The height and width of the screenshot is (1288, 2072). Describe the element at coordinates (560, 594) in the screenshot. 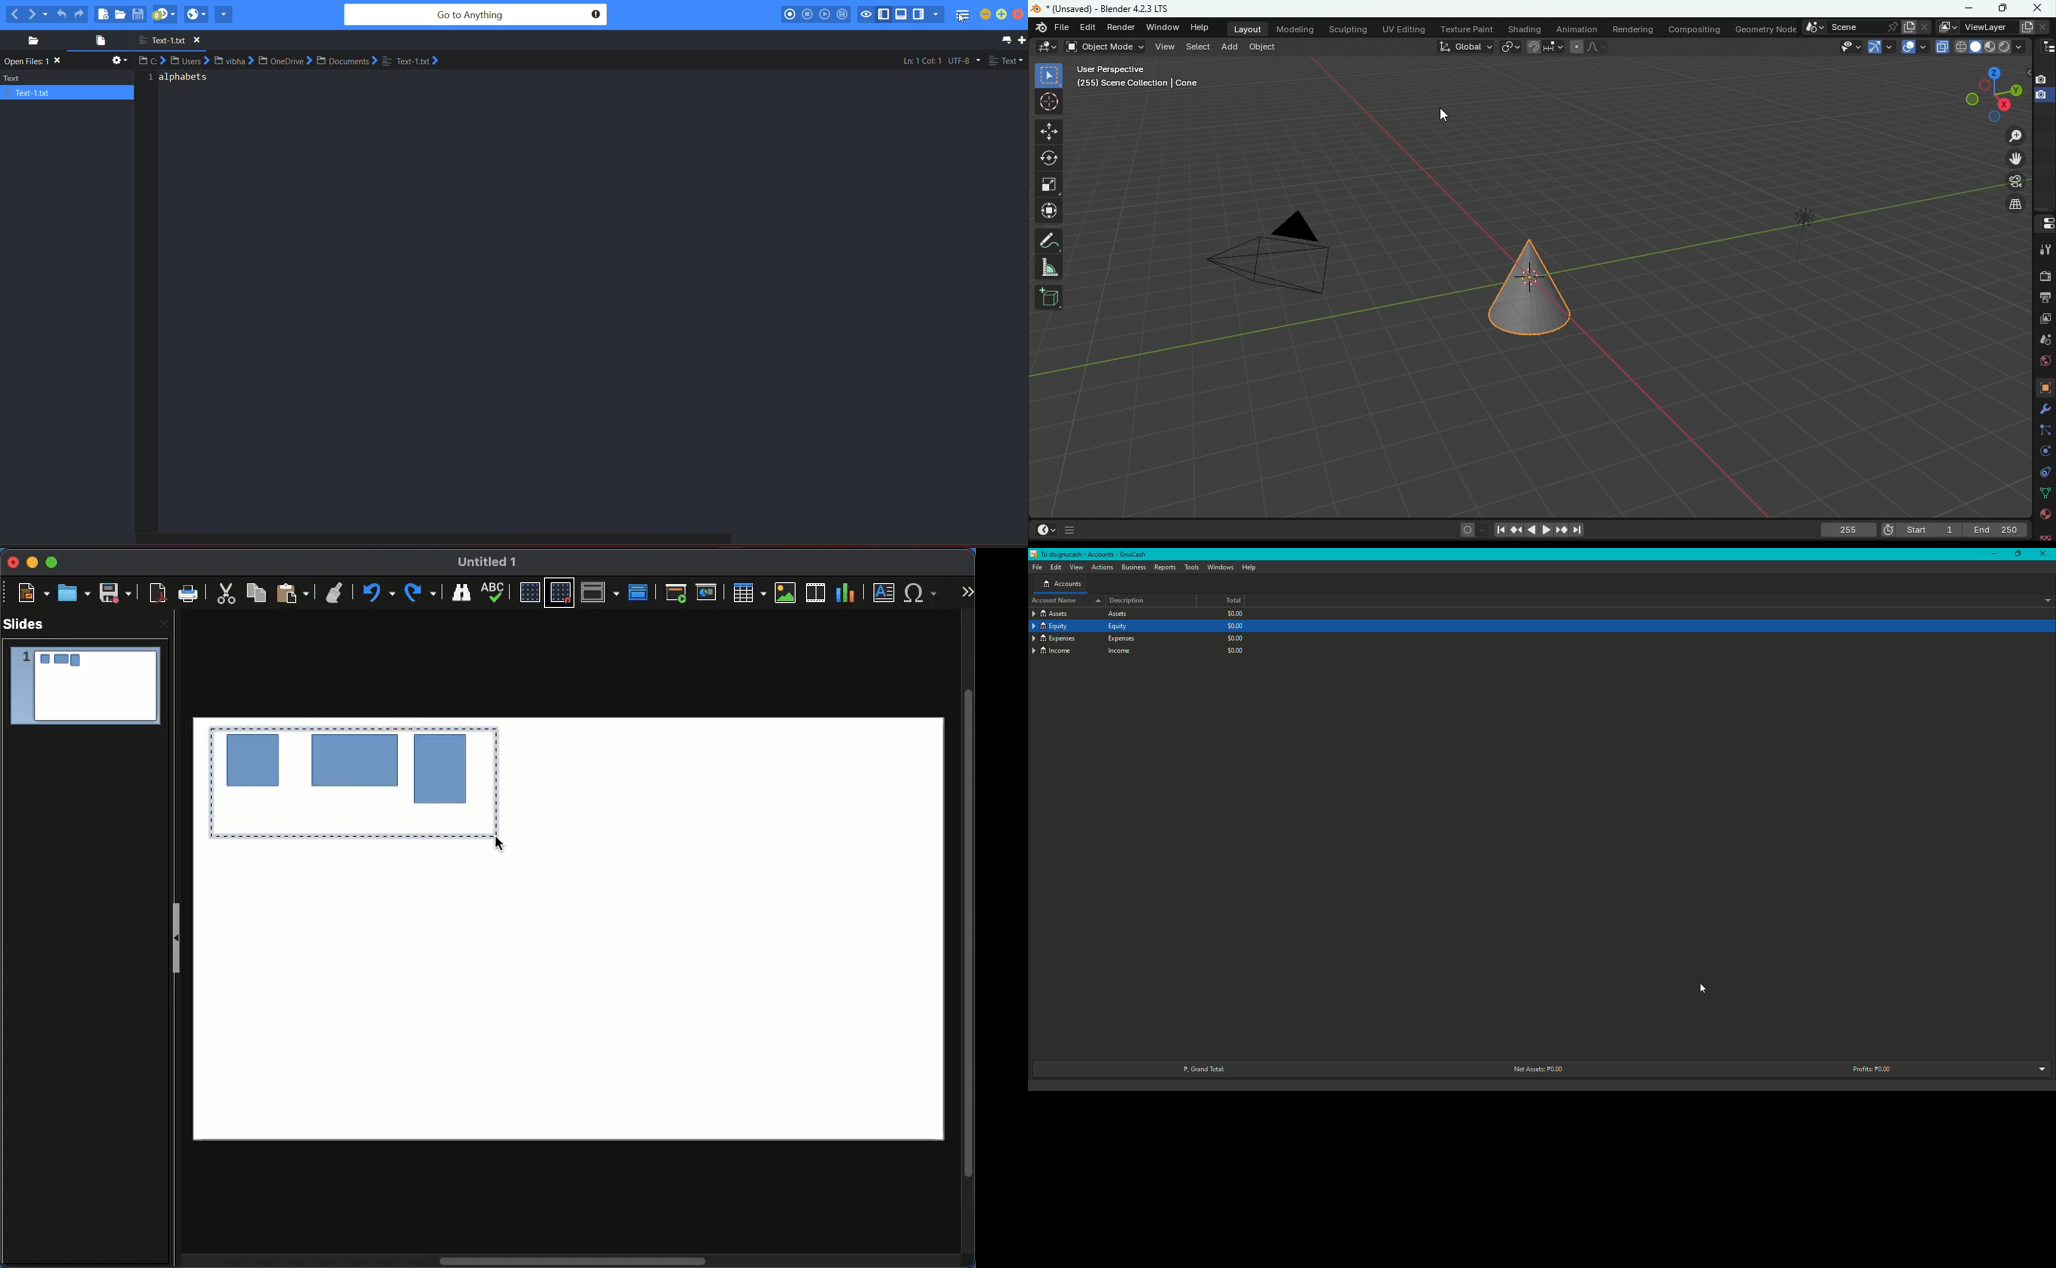

I see `Snap to grid` at that location.